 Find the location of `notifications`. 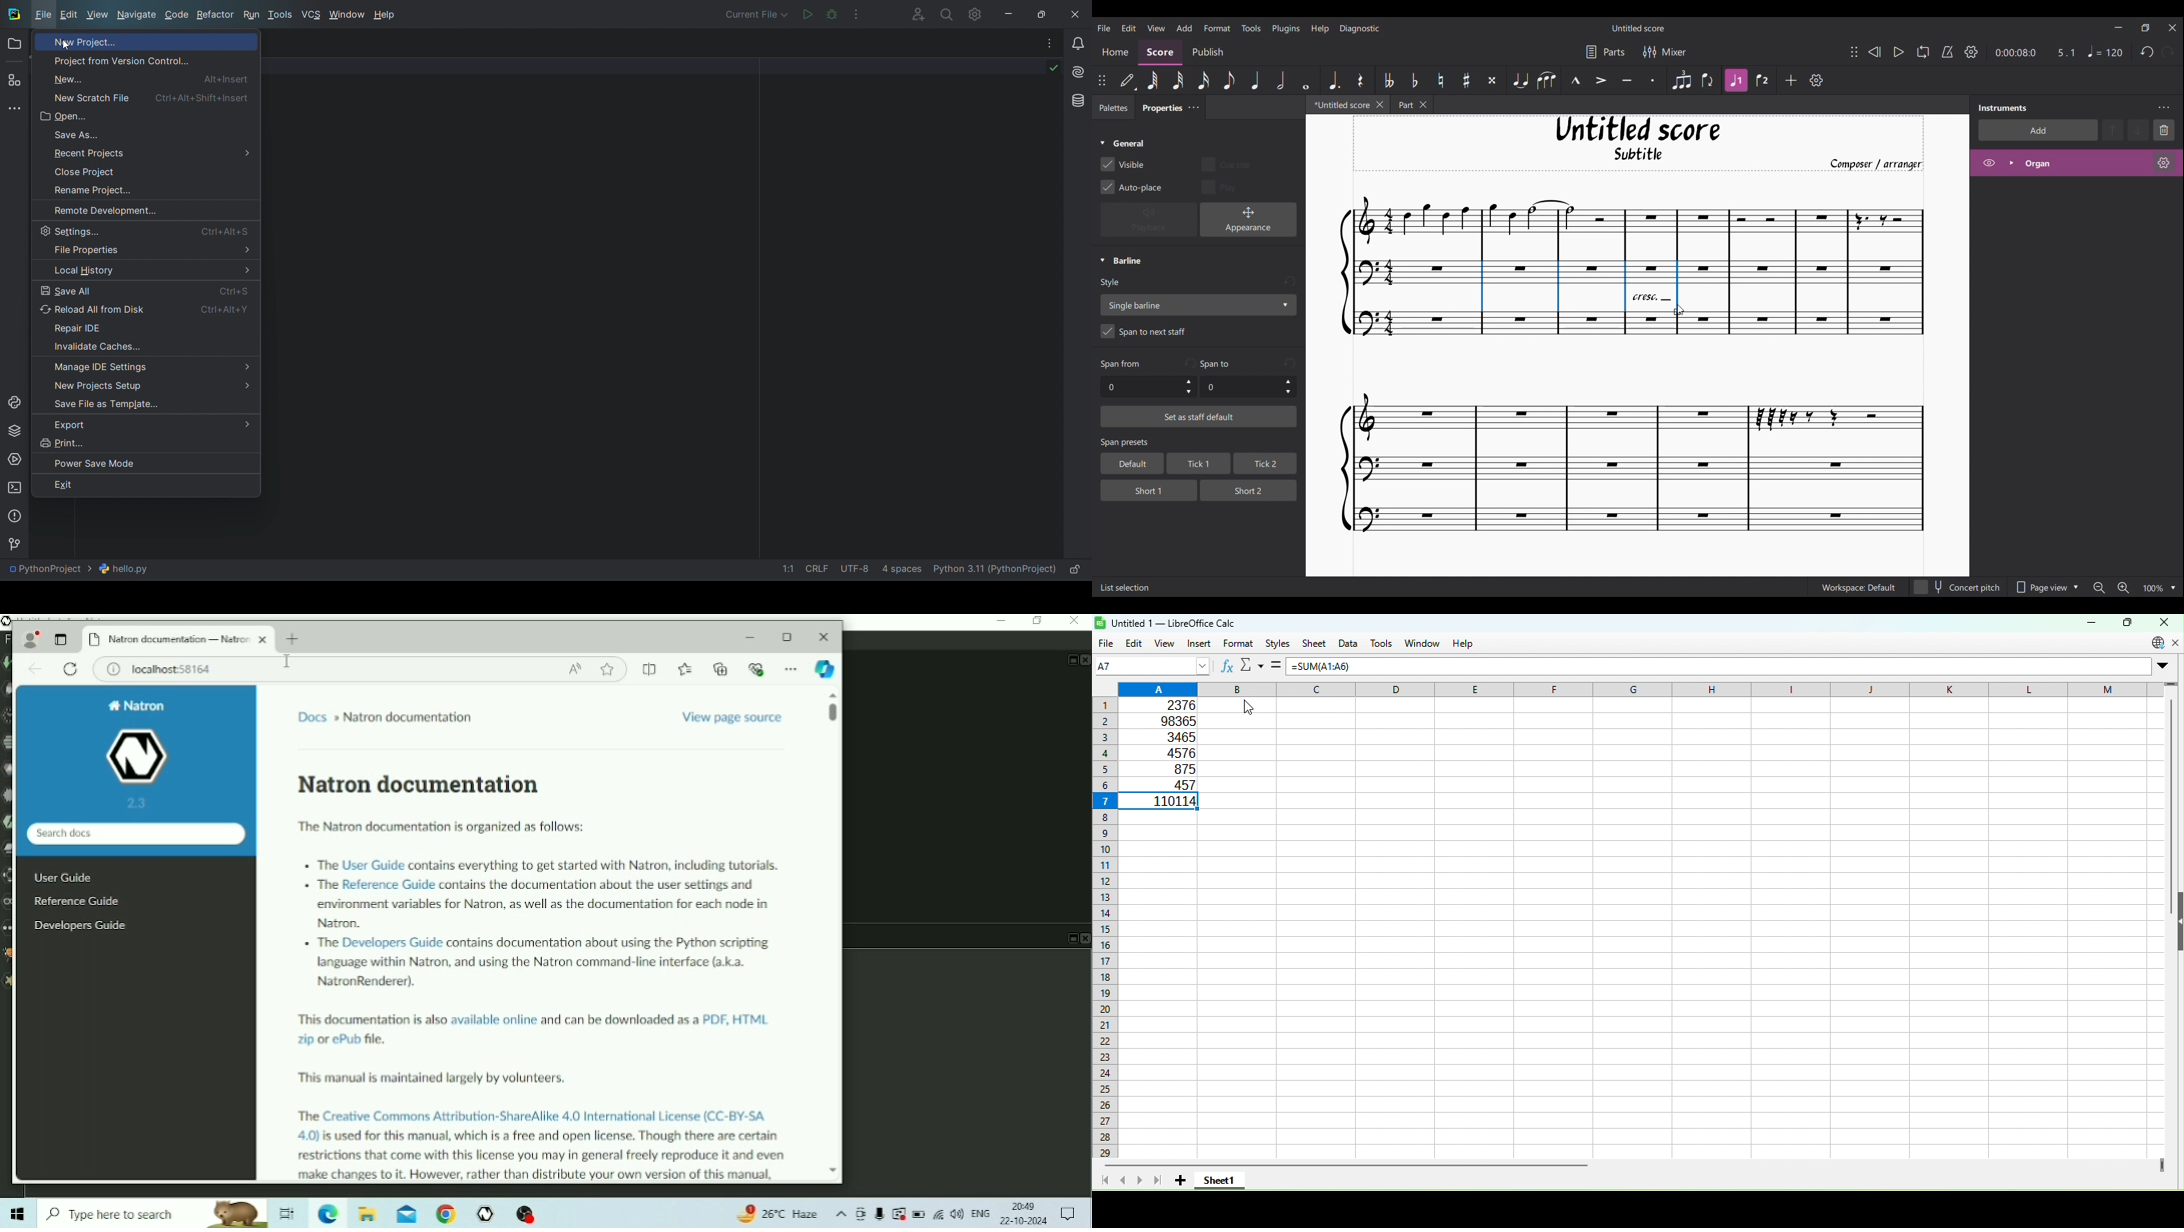

notifications is located at coordinates (1076, 39).